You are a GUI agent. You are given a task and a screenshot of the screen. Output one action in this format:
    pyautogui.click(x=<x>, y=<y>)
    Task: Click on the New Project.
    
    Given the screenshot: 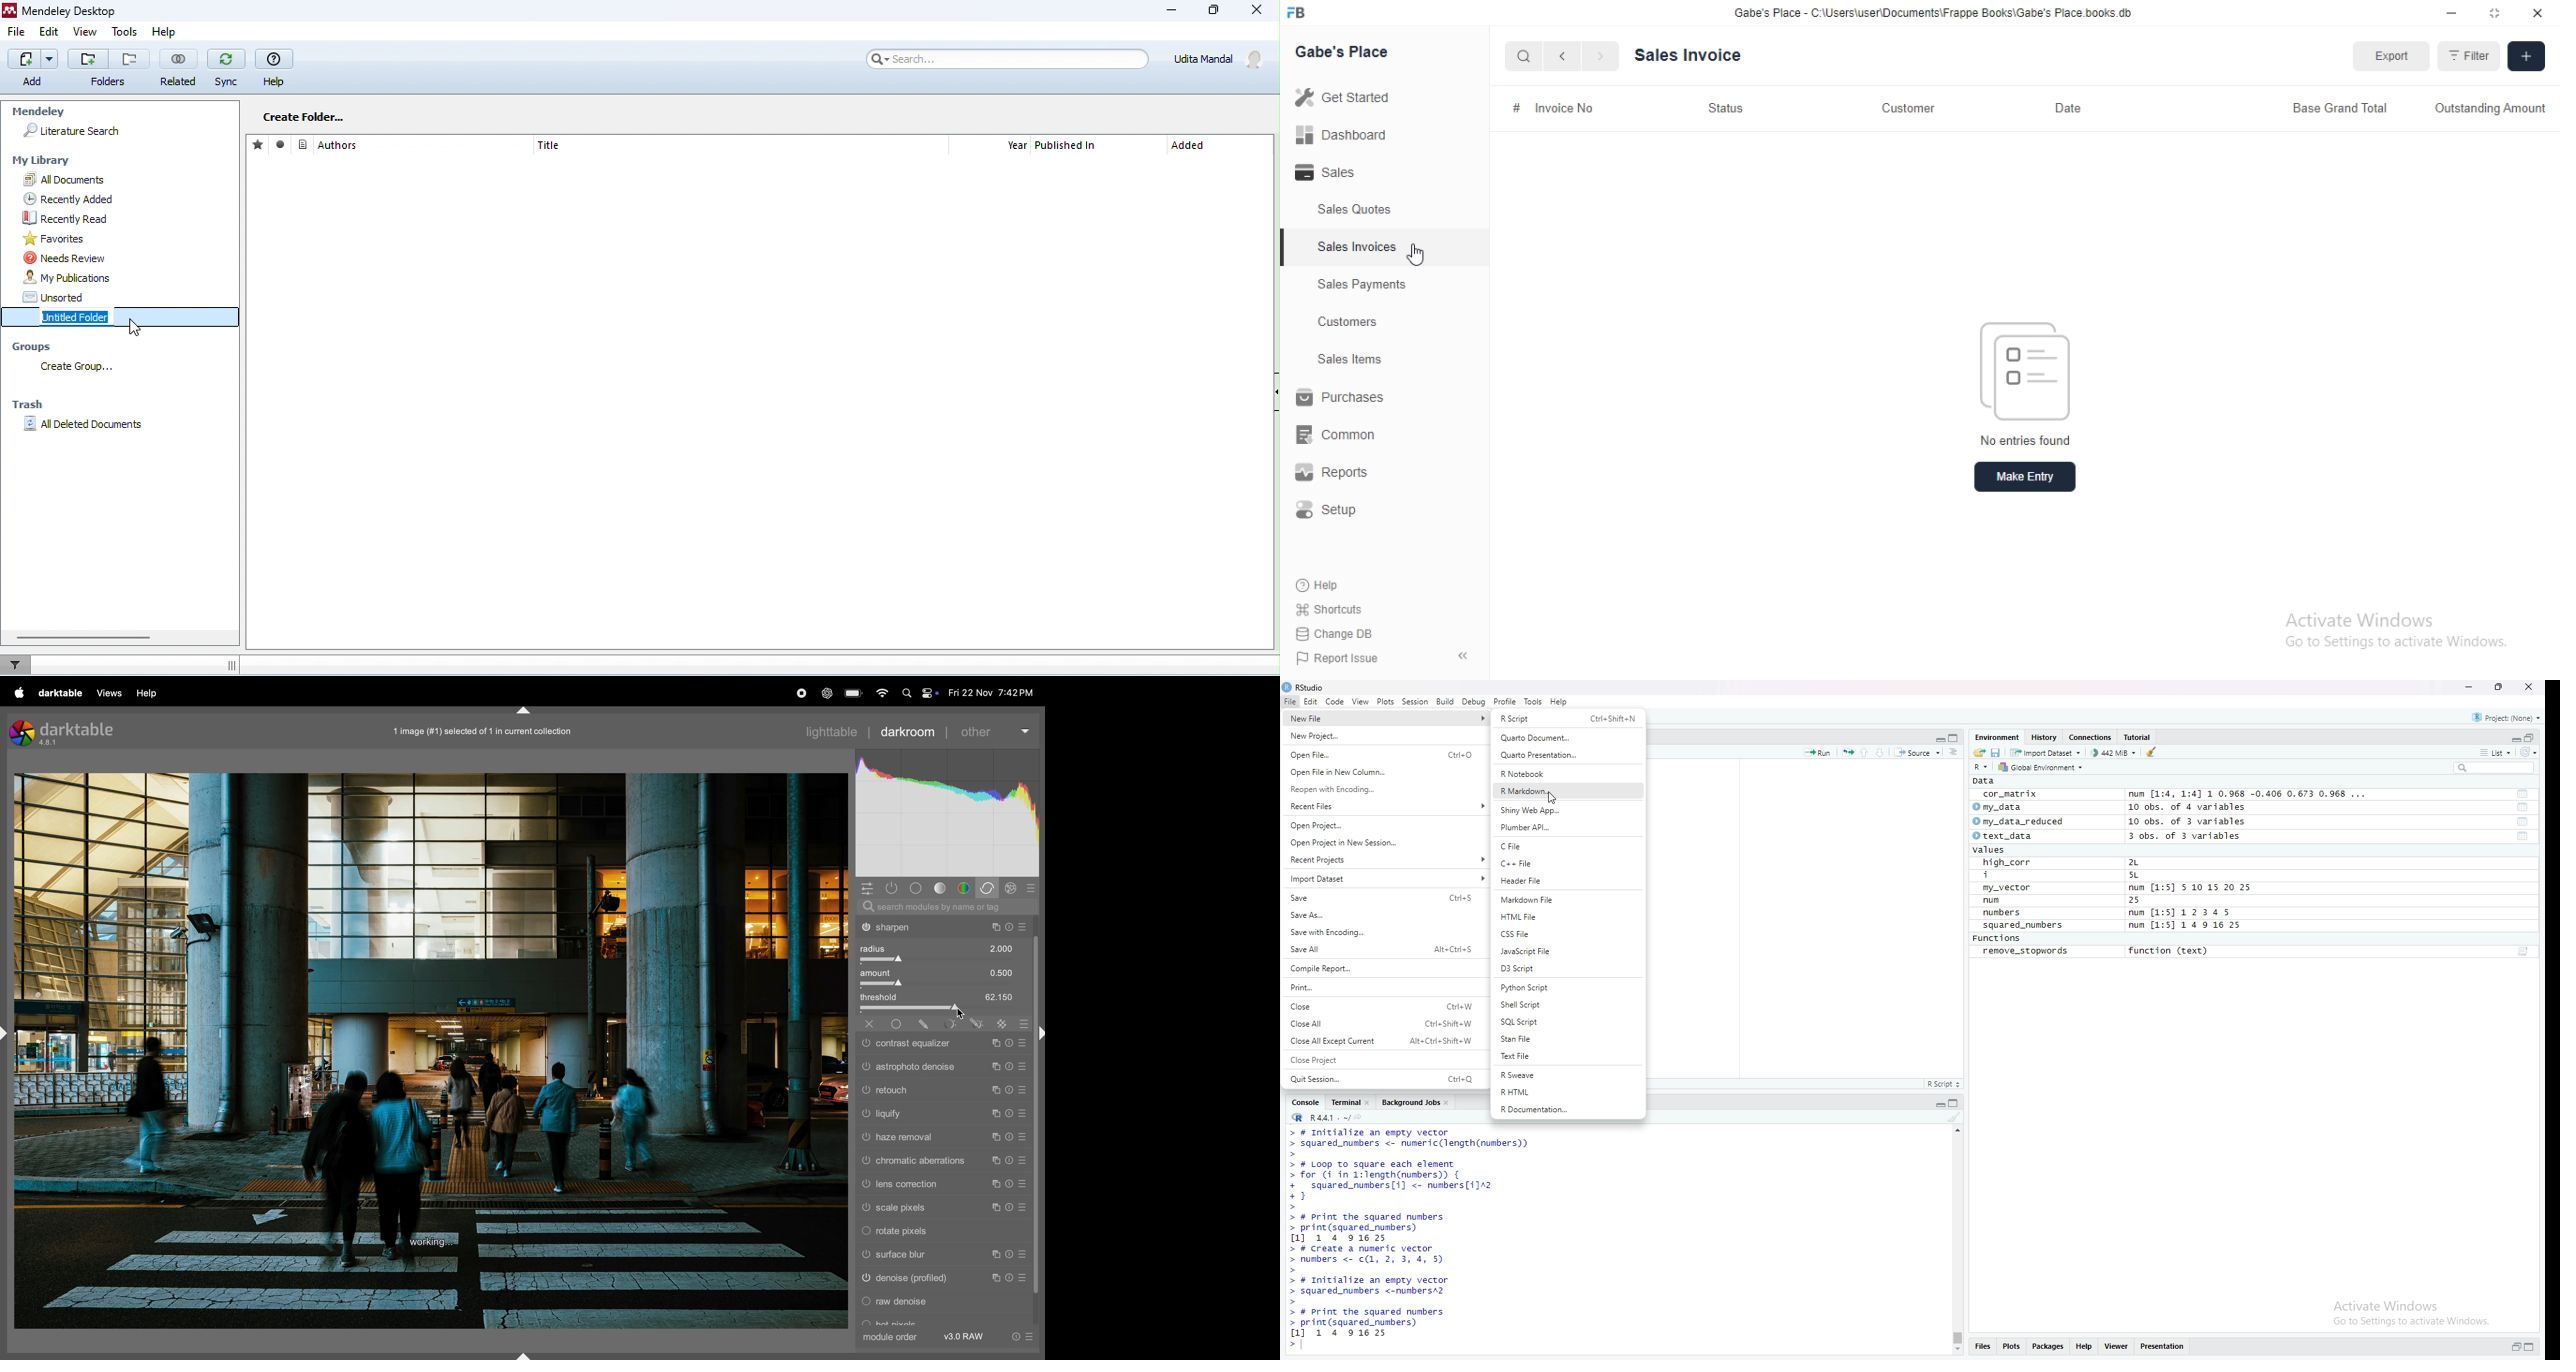 What is the action you would take?
    pyautogui.click(x=1369, y=737)
    